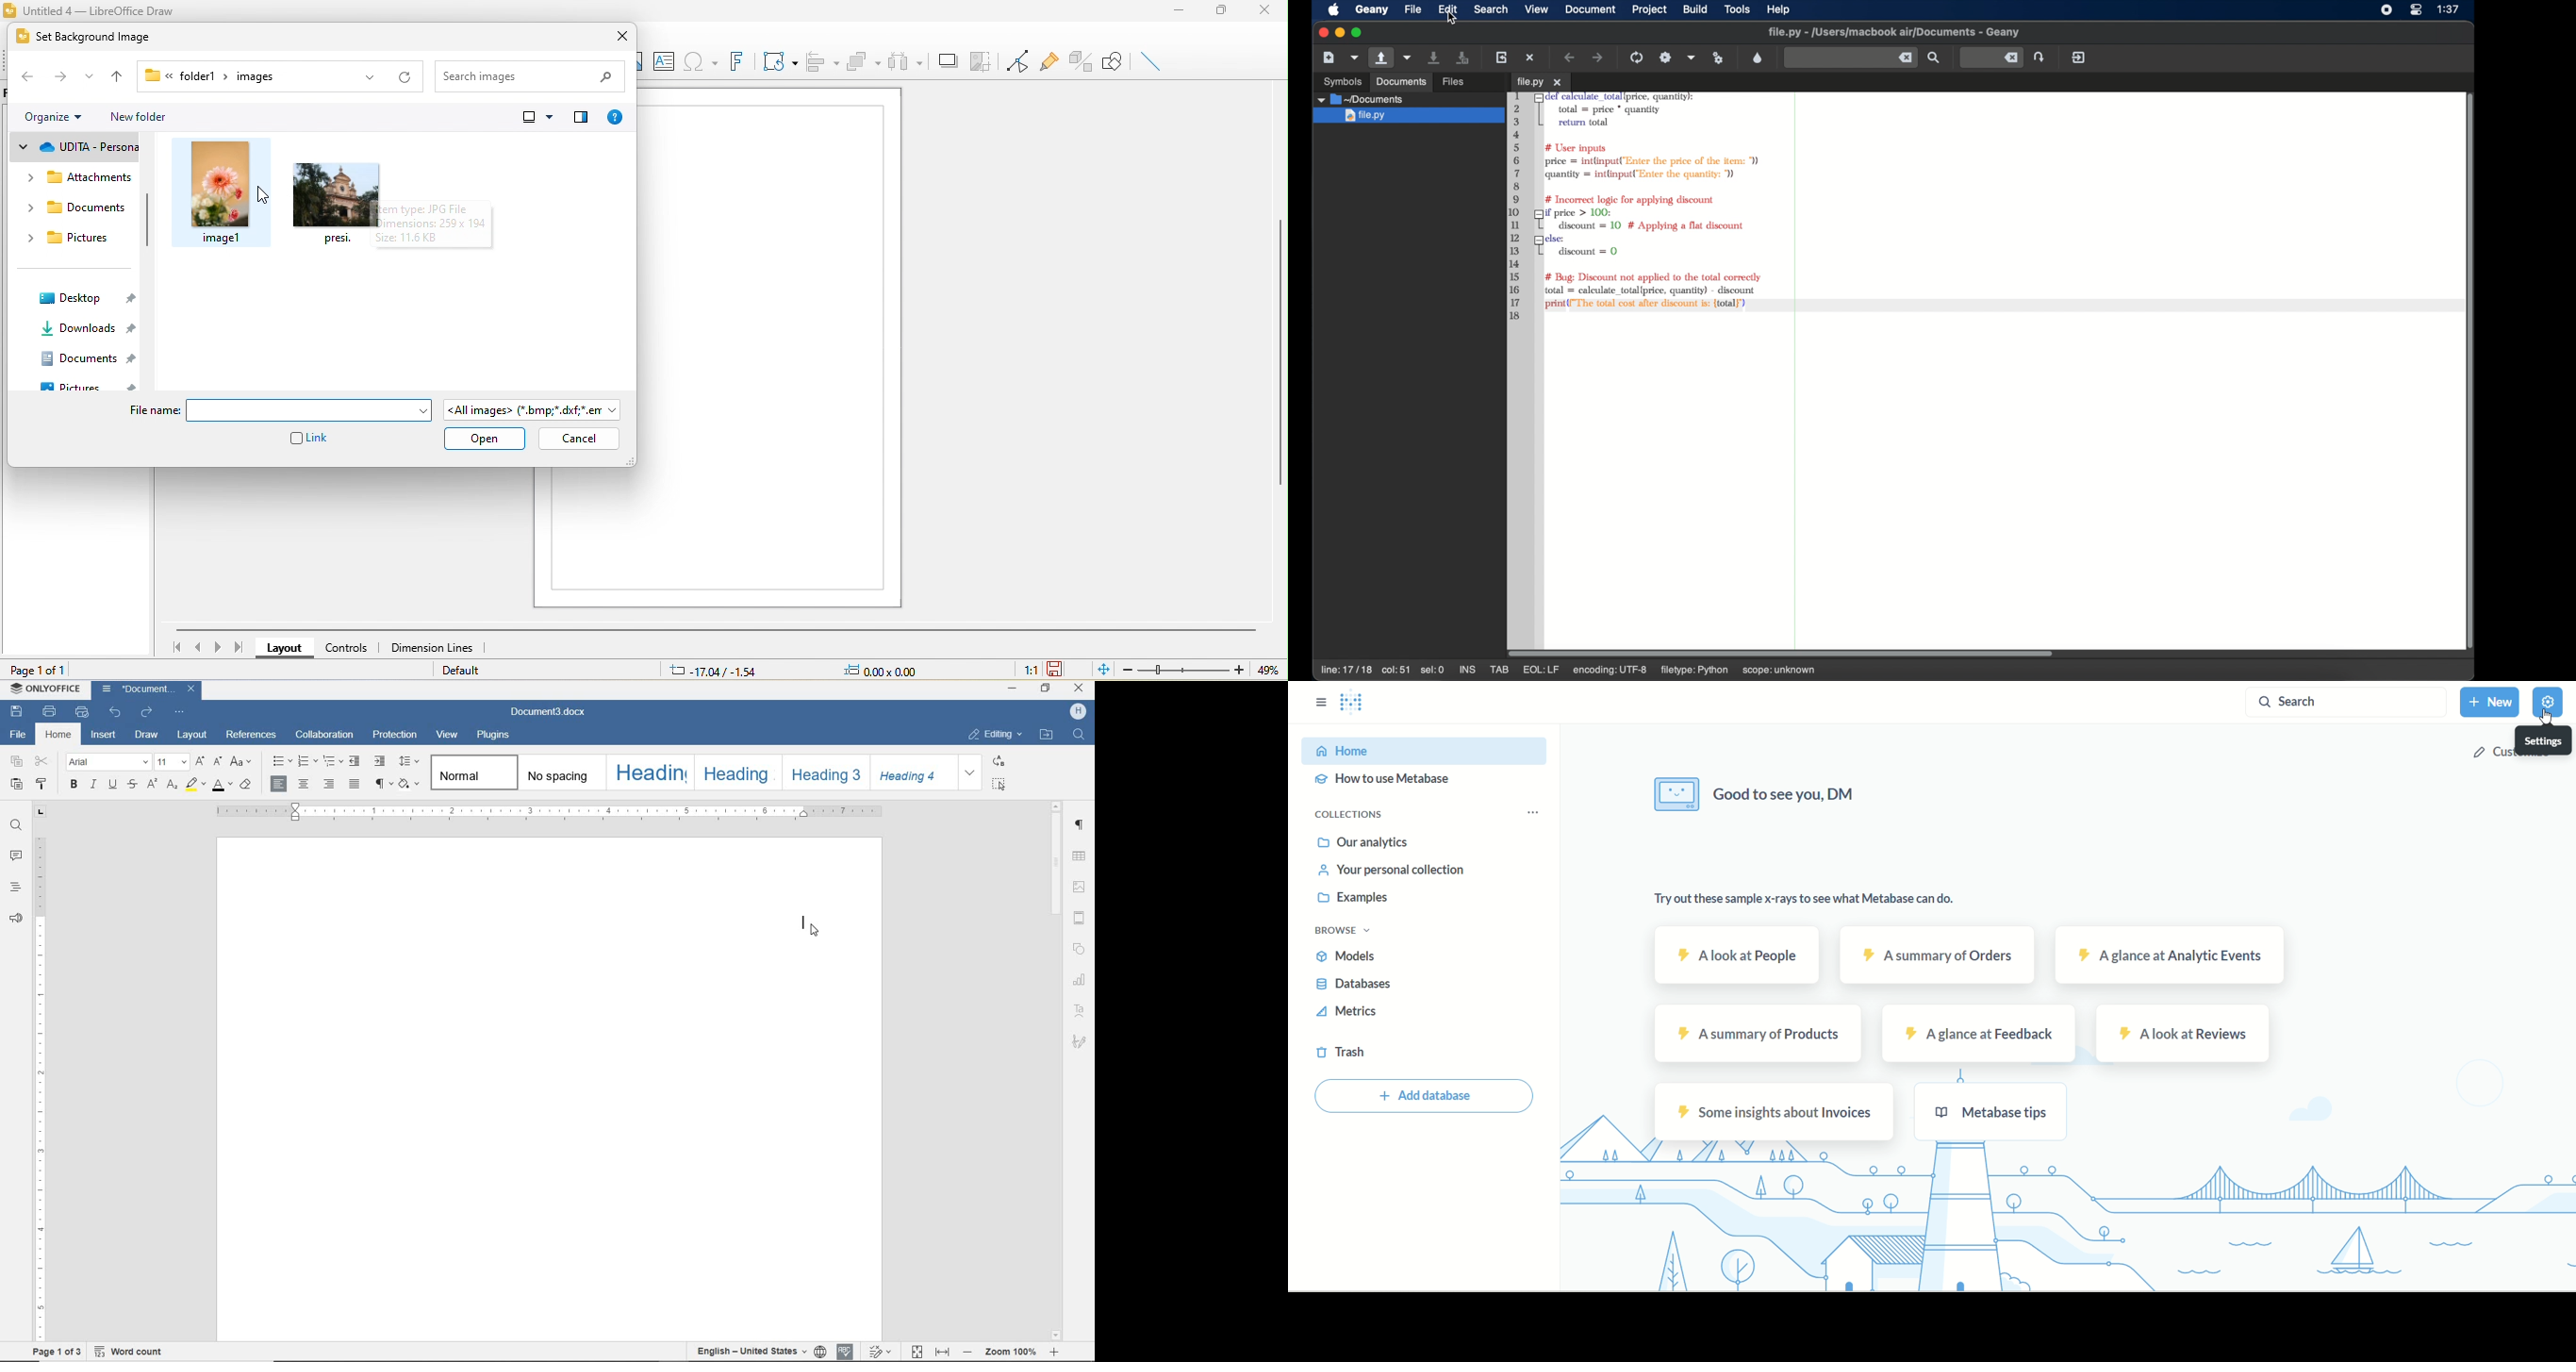 The image size is (2576, 1372). I want to click on ALIGN RIGHT, so click(327, 783).